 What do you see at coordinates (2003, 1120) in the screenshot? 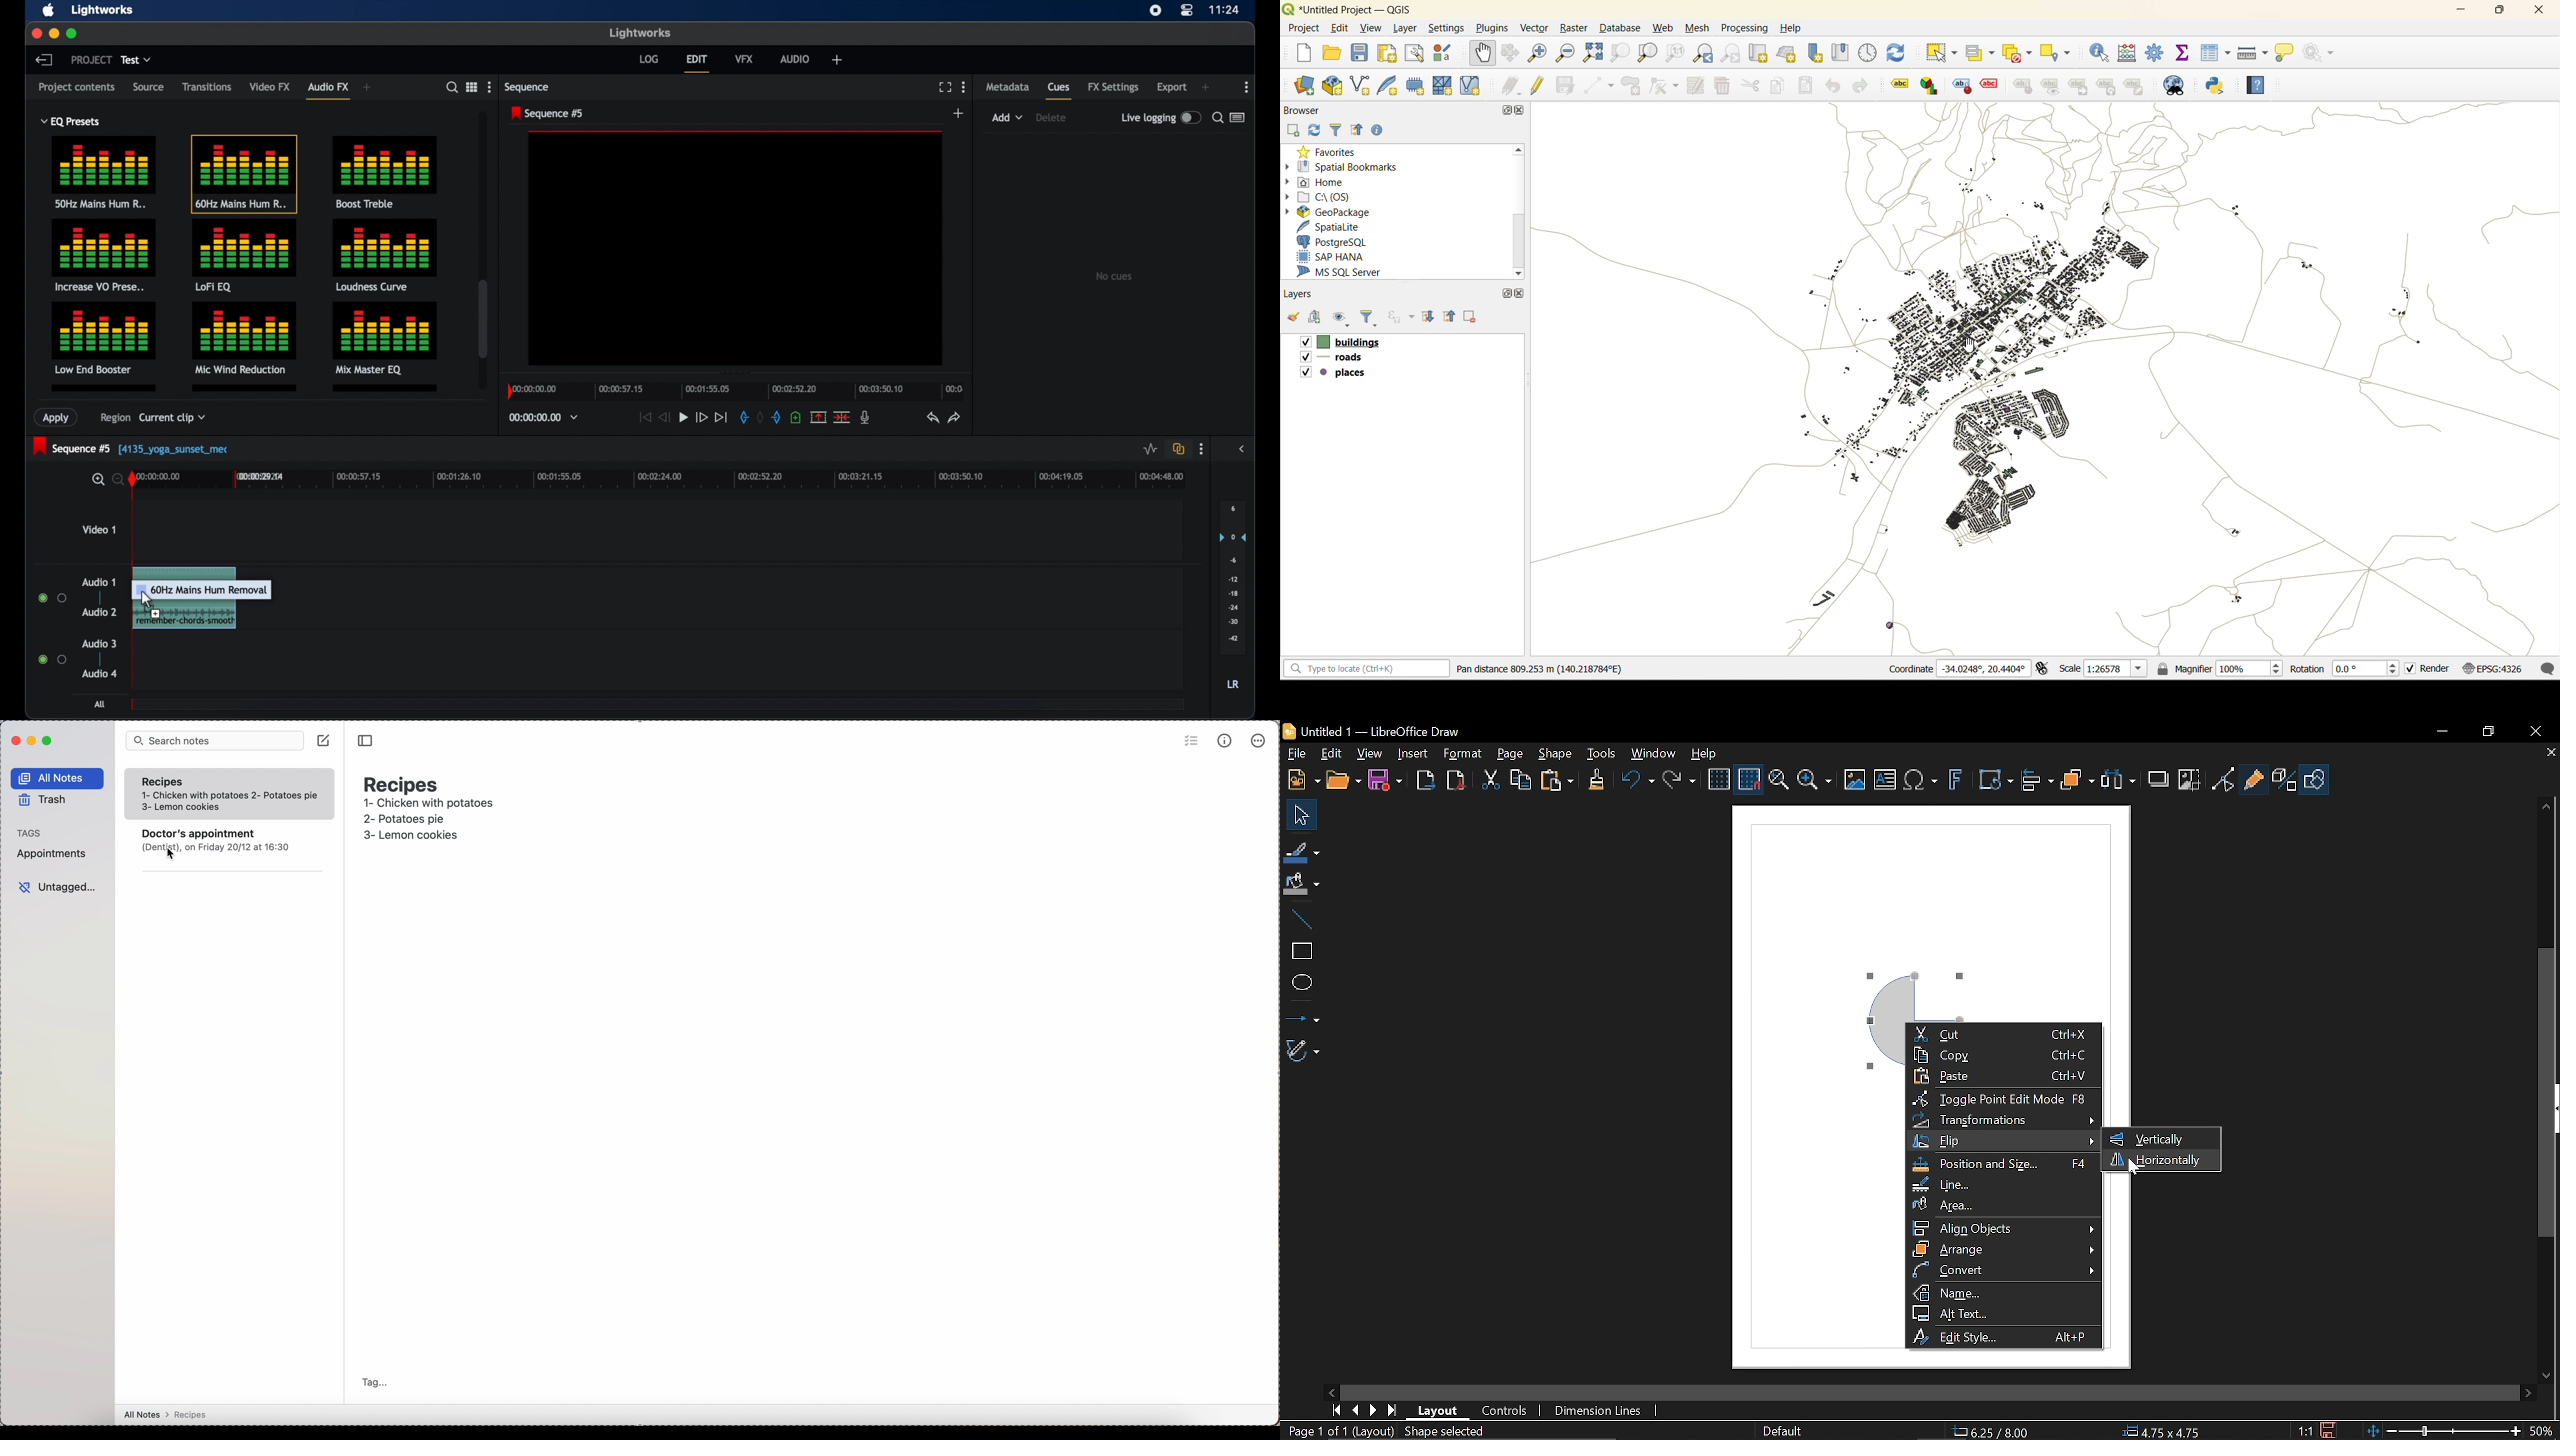
I see `Transformation` at bounding box center [2003, 1120].